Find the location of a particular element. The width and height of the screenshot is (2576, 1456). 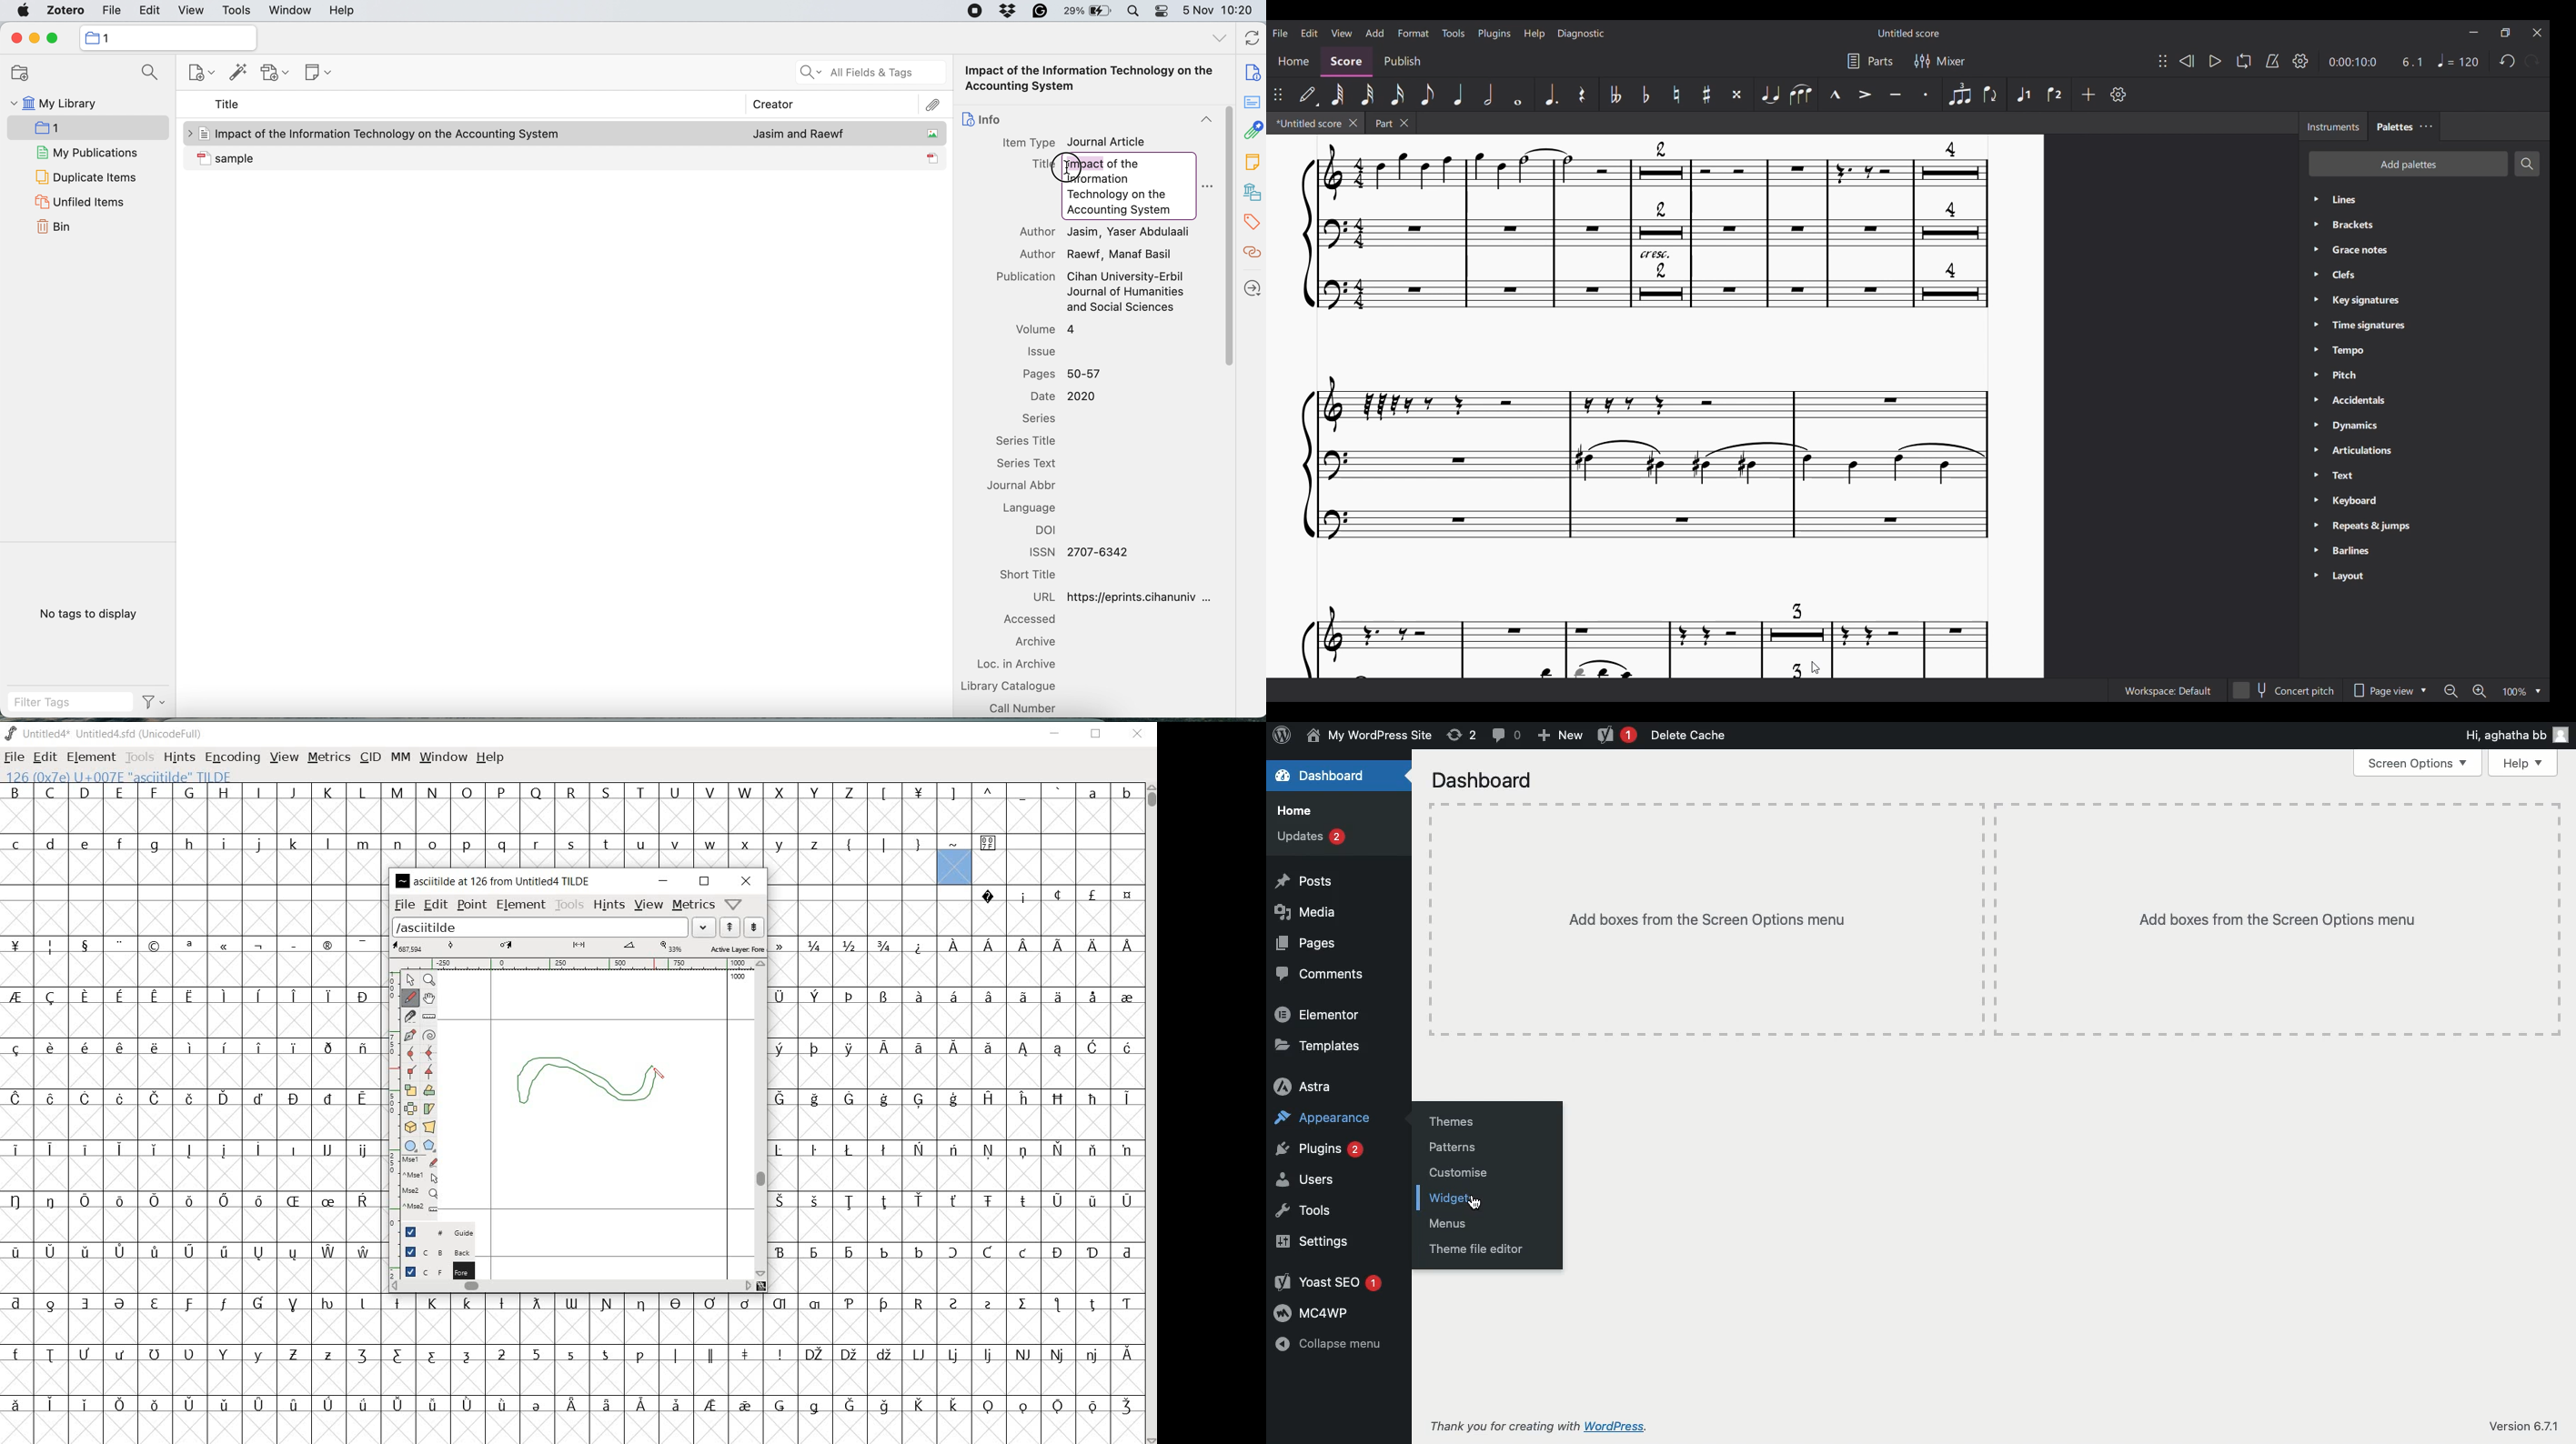

Pages is located at coordinates (1307, 944).